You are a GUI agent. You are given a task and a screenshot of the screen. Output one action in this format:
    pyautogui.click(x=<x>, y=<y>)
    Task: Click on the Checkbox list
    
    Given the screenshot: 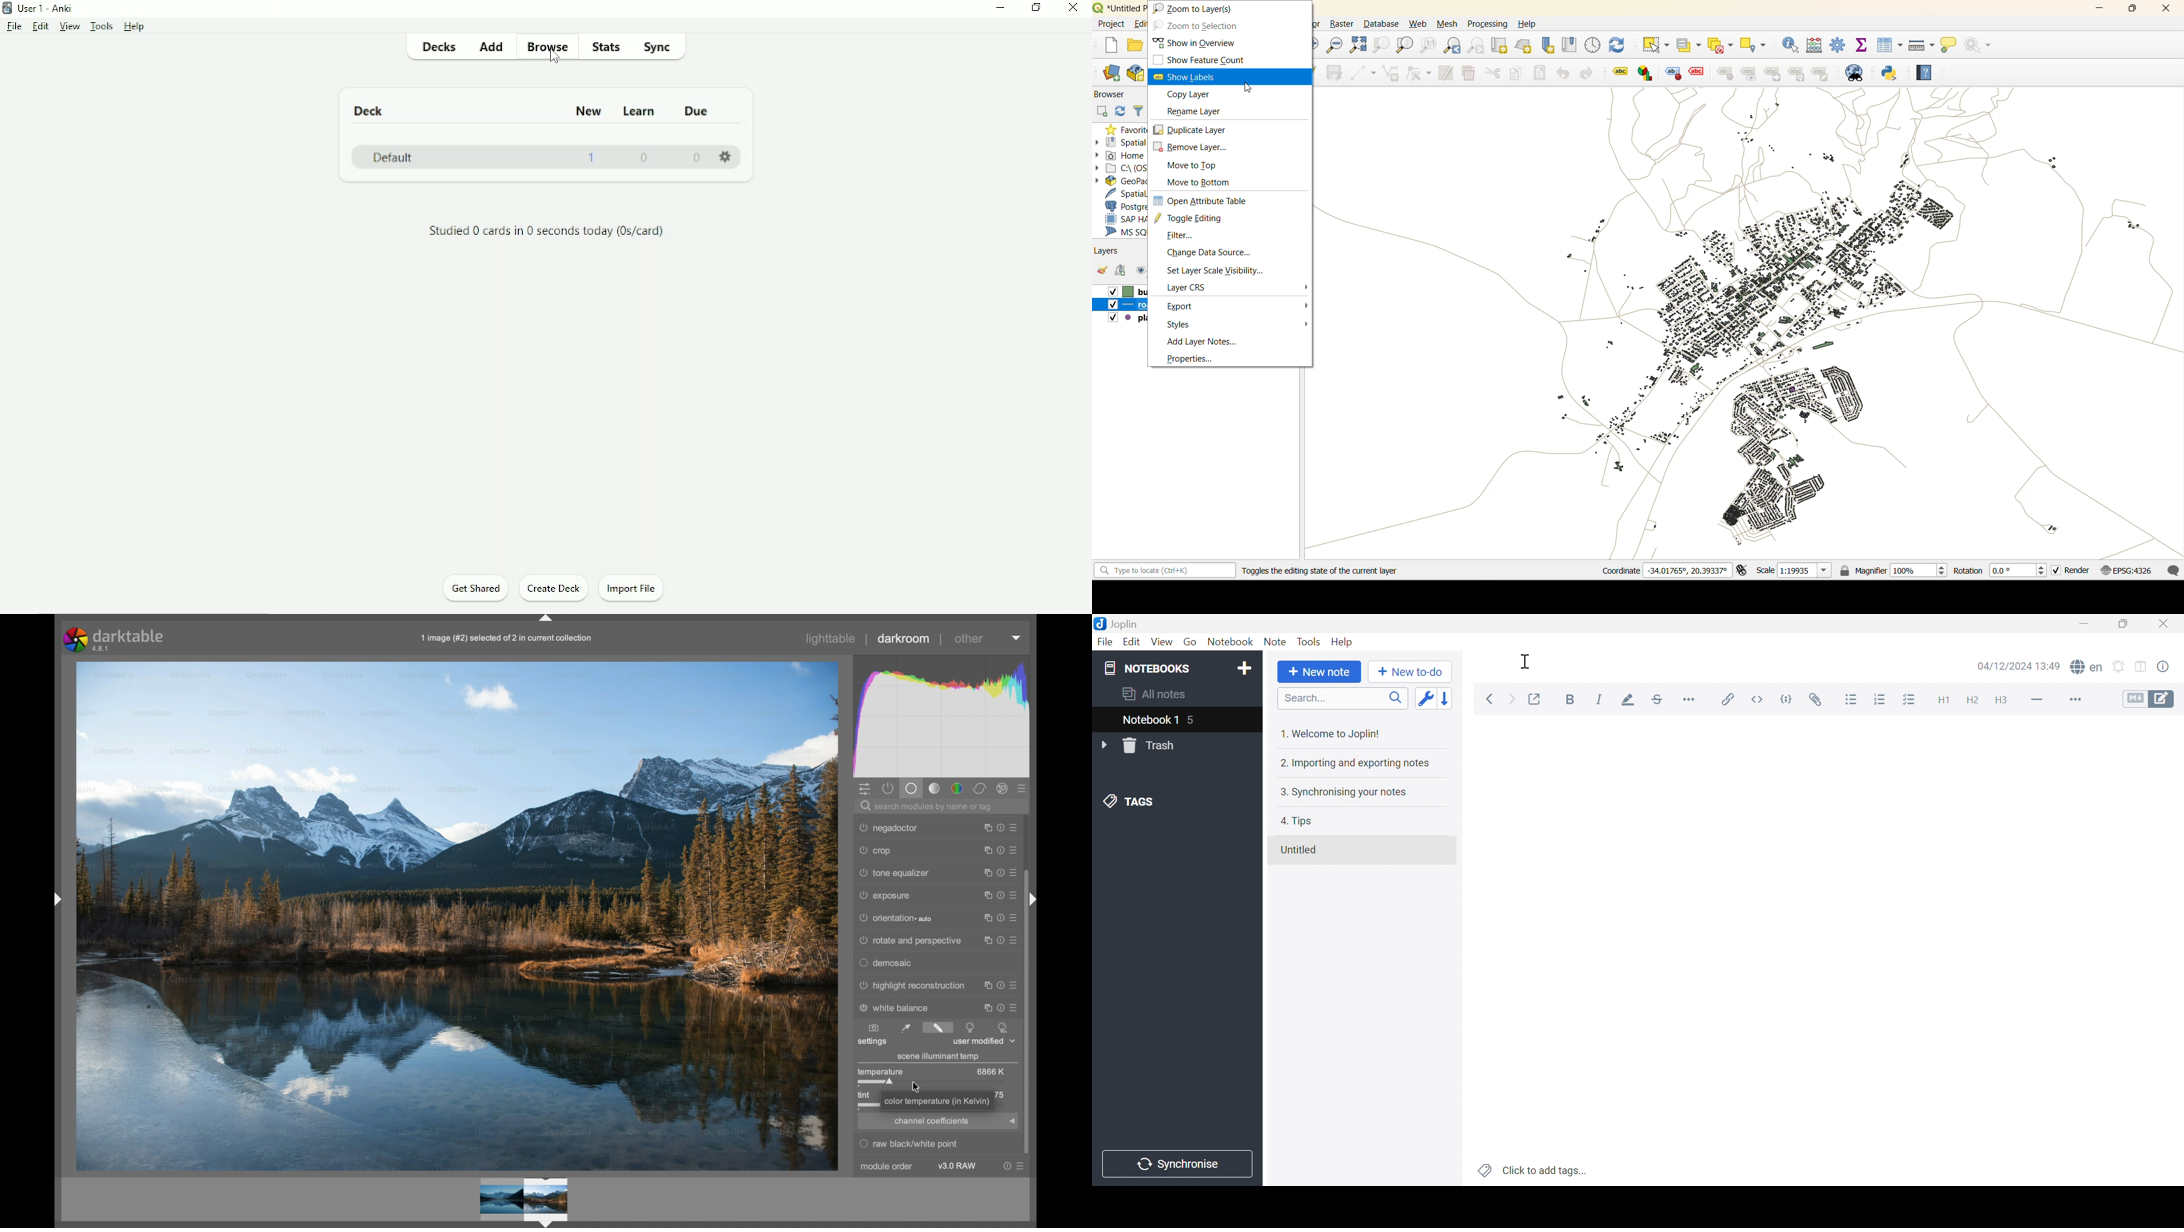 What is the action you would take?
    pyautogui.click(x=1910, y=699)
    